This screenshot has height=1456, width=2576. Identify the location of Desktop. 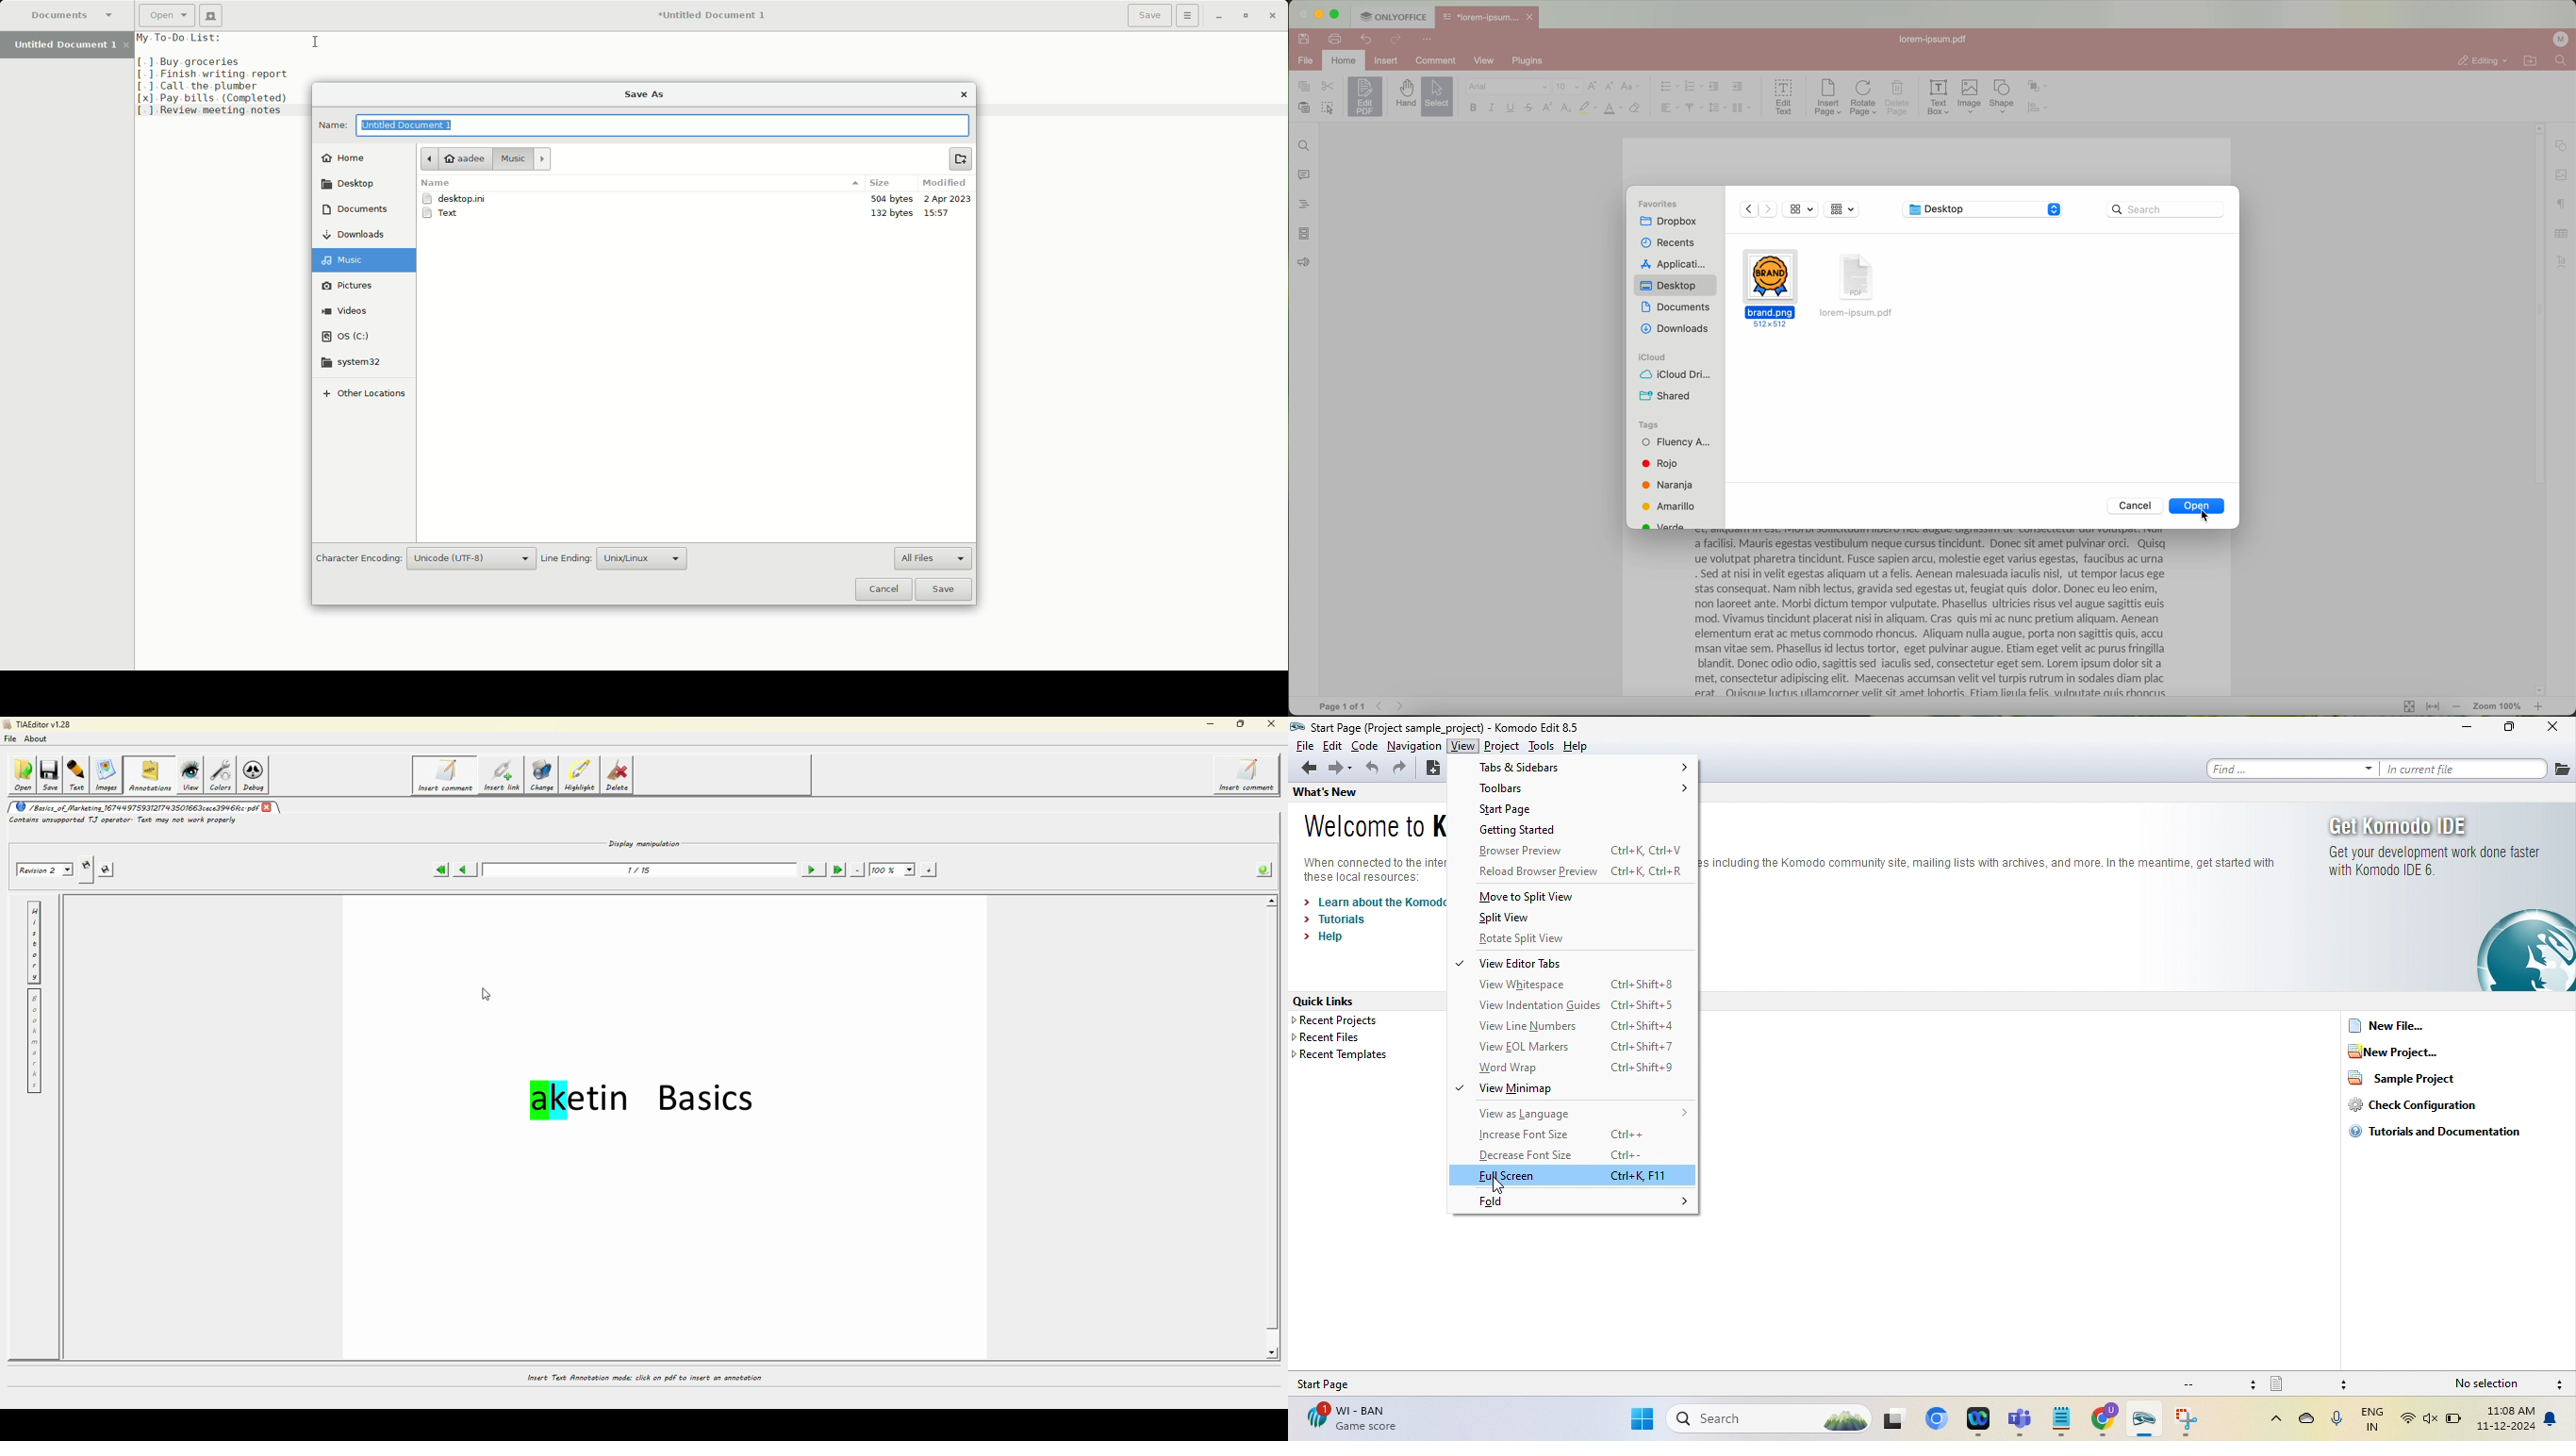
(354, 184).